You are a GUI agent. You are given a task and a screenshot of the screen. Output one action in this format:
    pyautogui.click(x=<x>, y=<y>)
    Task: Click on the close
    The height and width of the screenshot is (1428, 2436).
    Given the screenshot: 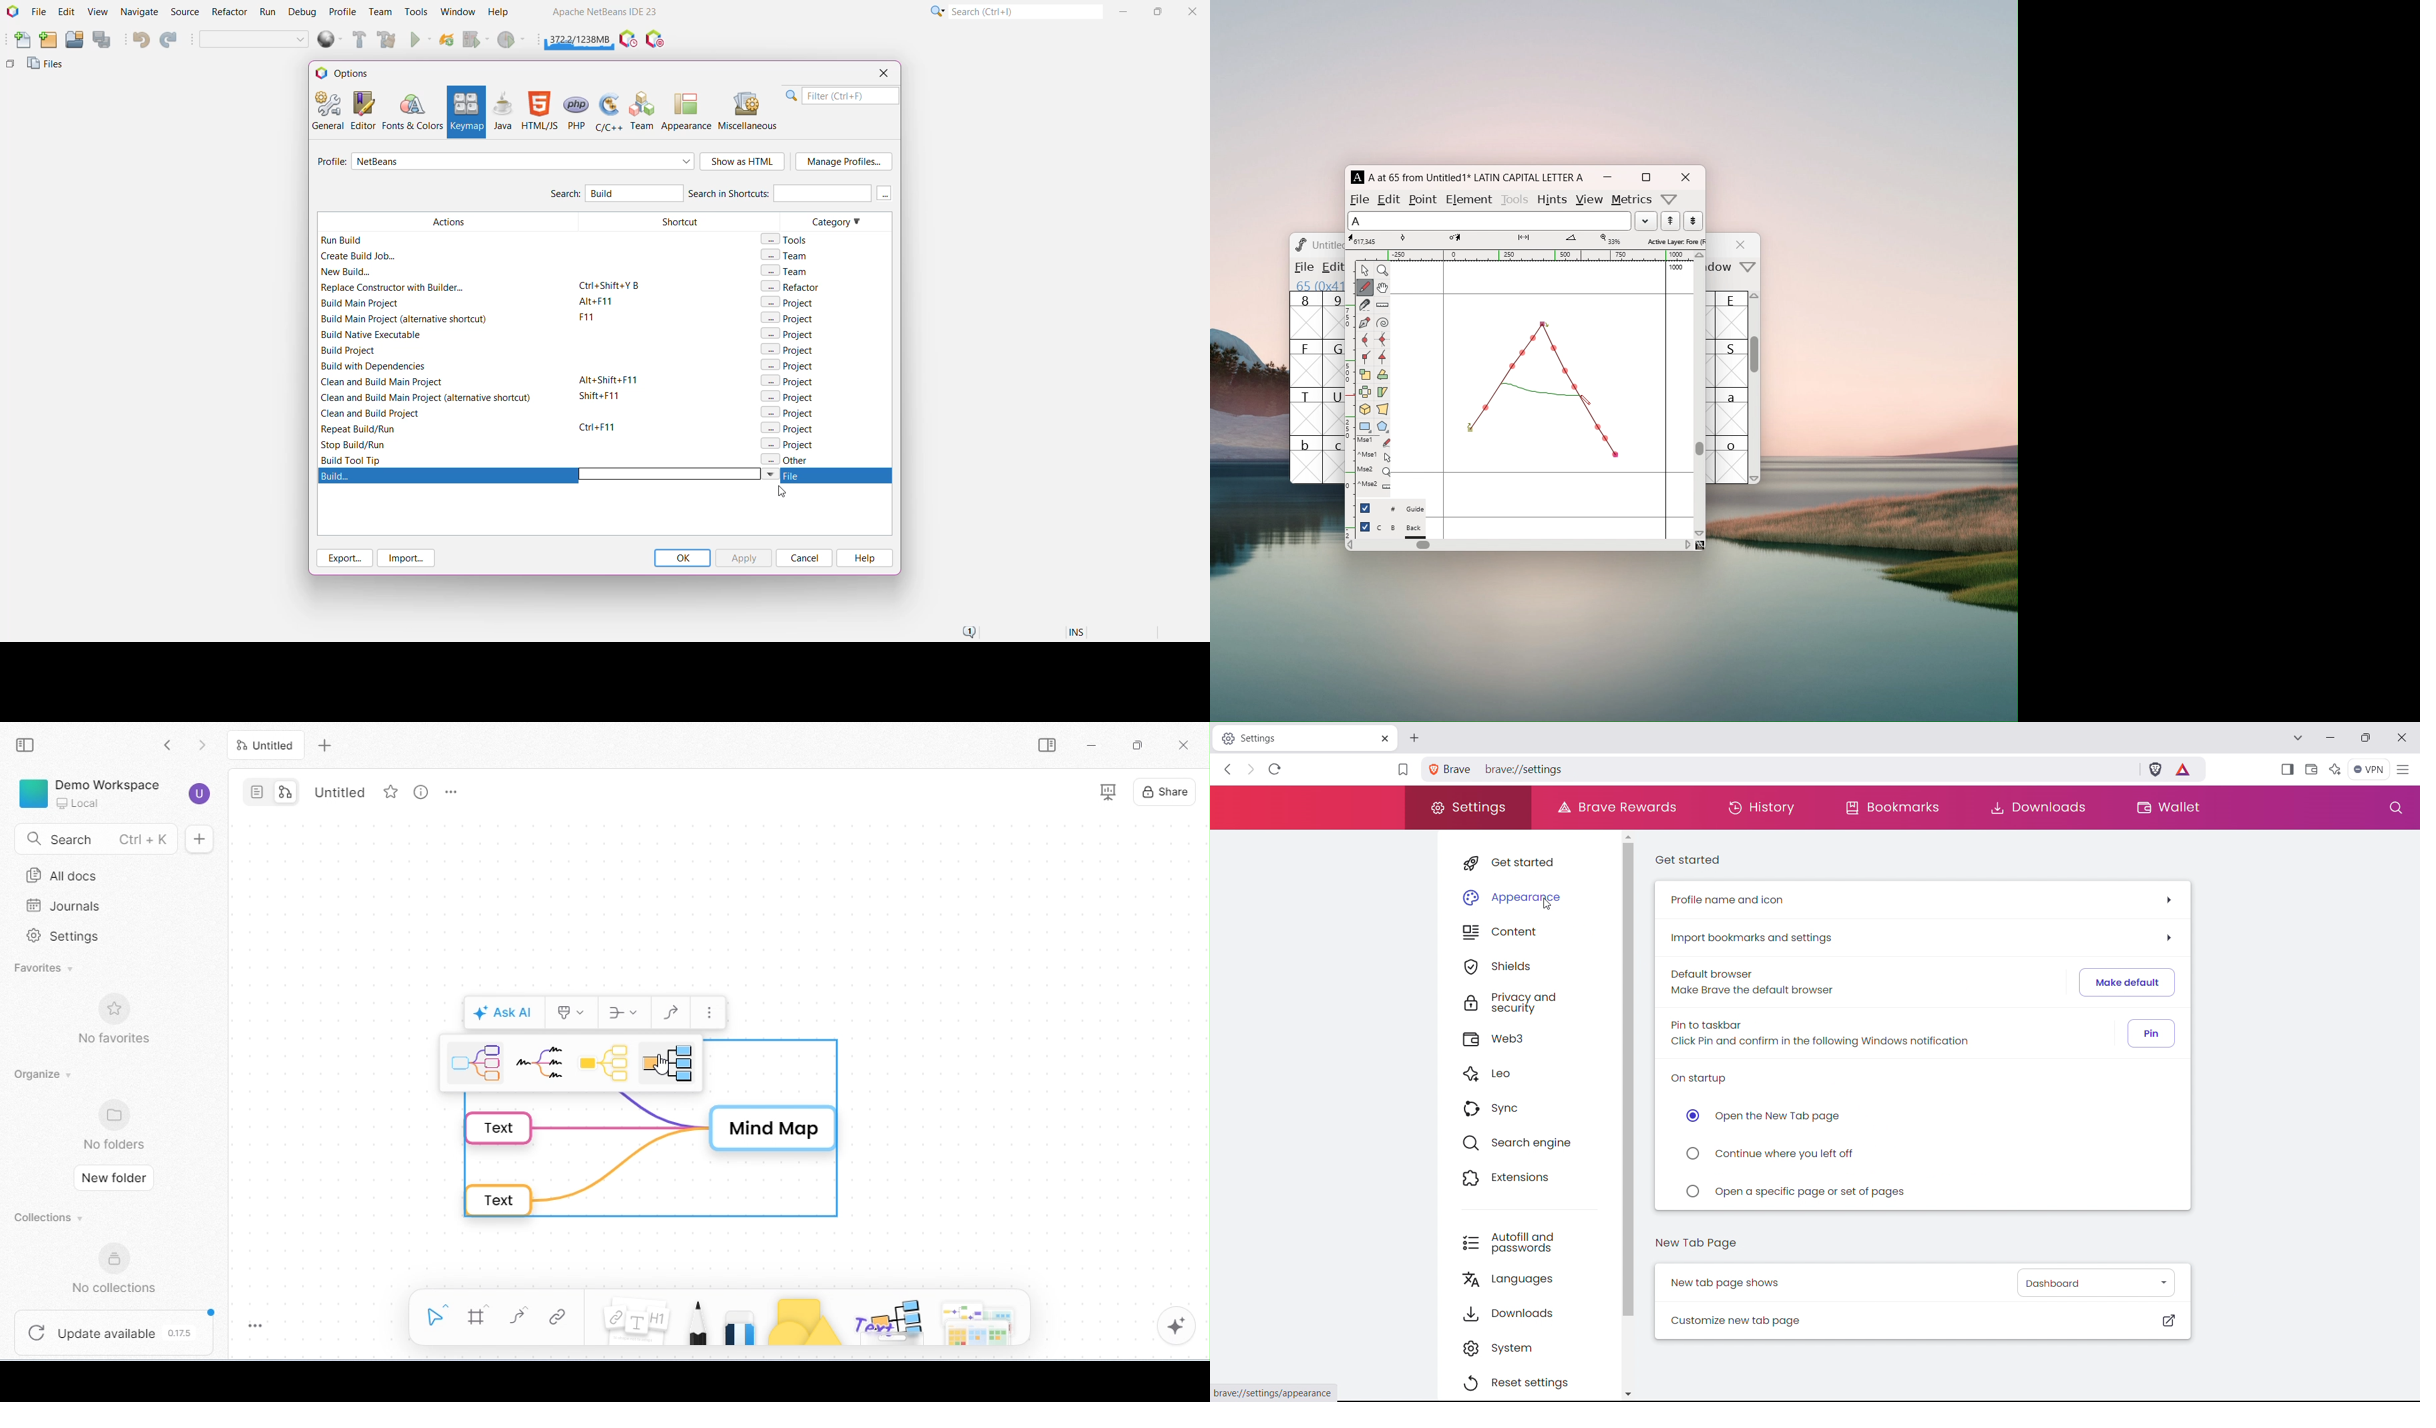 What is the action you would take?
    pyautogui.click(x=2404, y=737)
    